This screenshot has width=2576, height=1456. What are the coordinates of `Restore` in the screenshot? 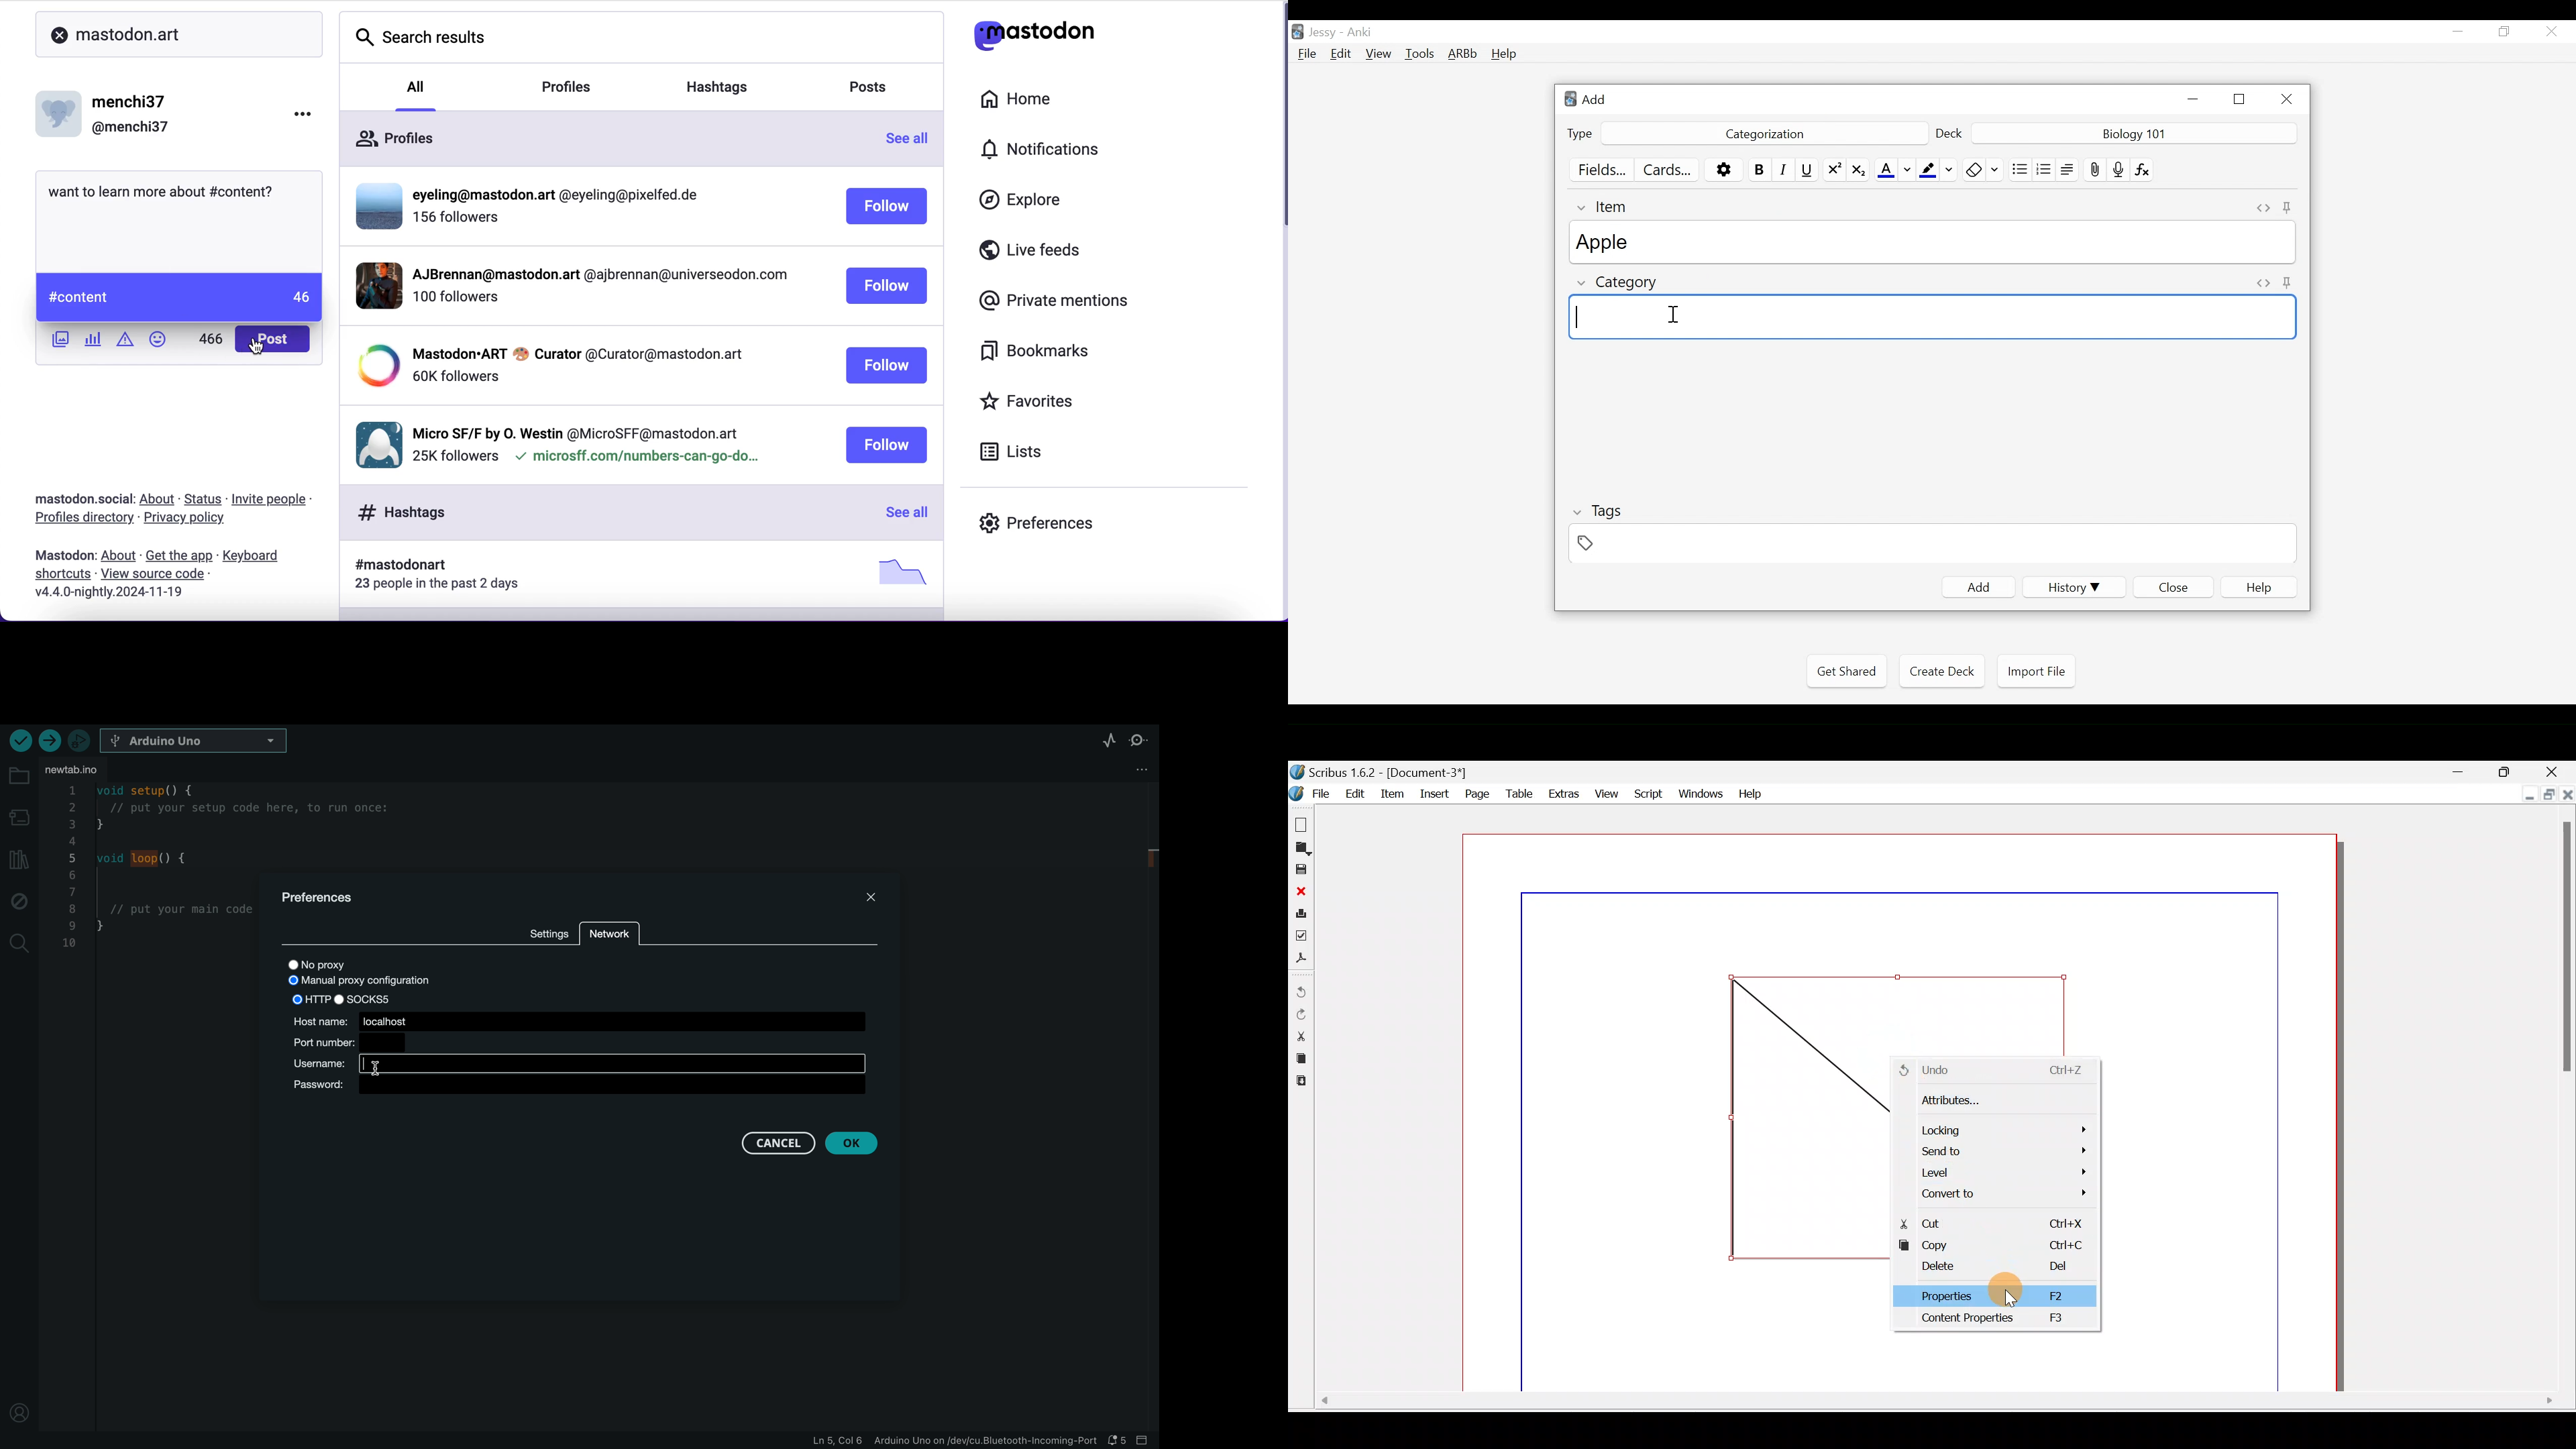 It's located at (2505, 32).